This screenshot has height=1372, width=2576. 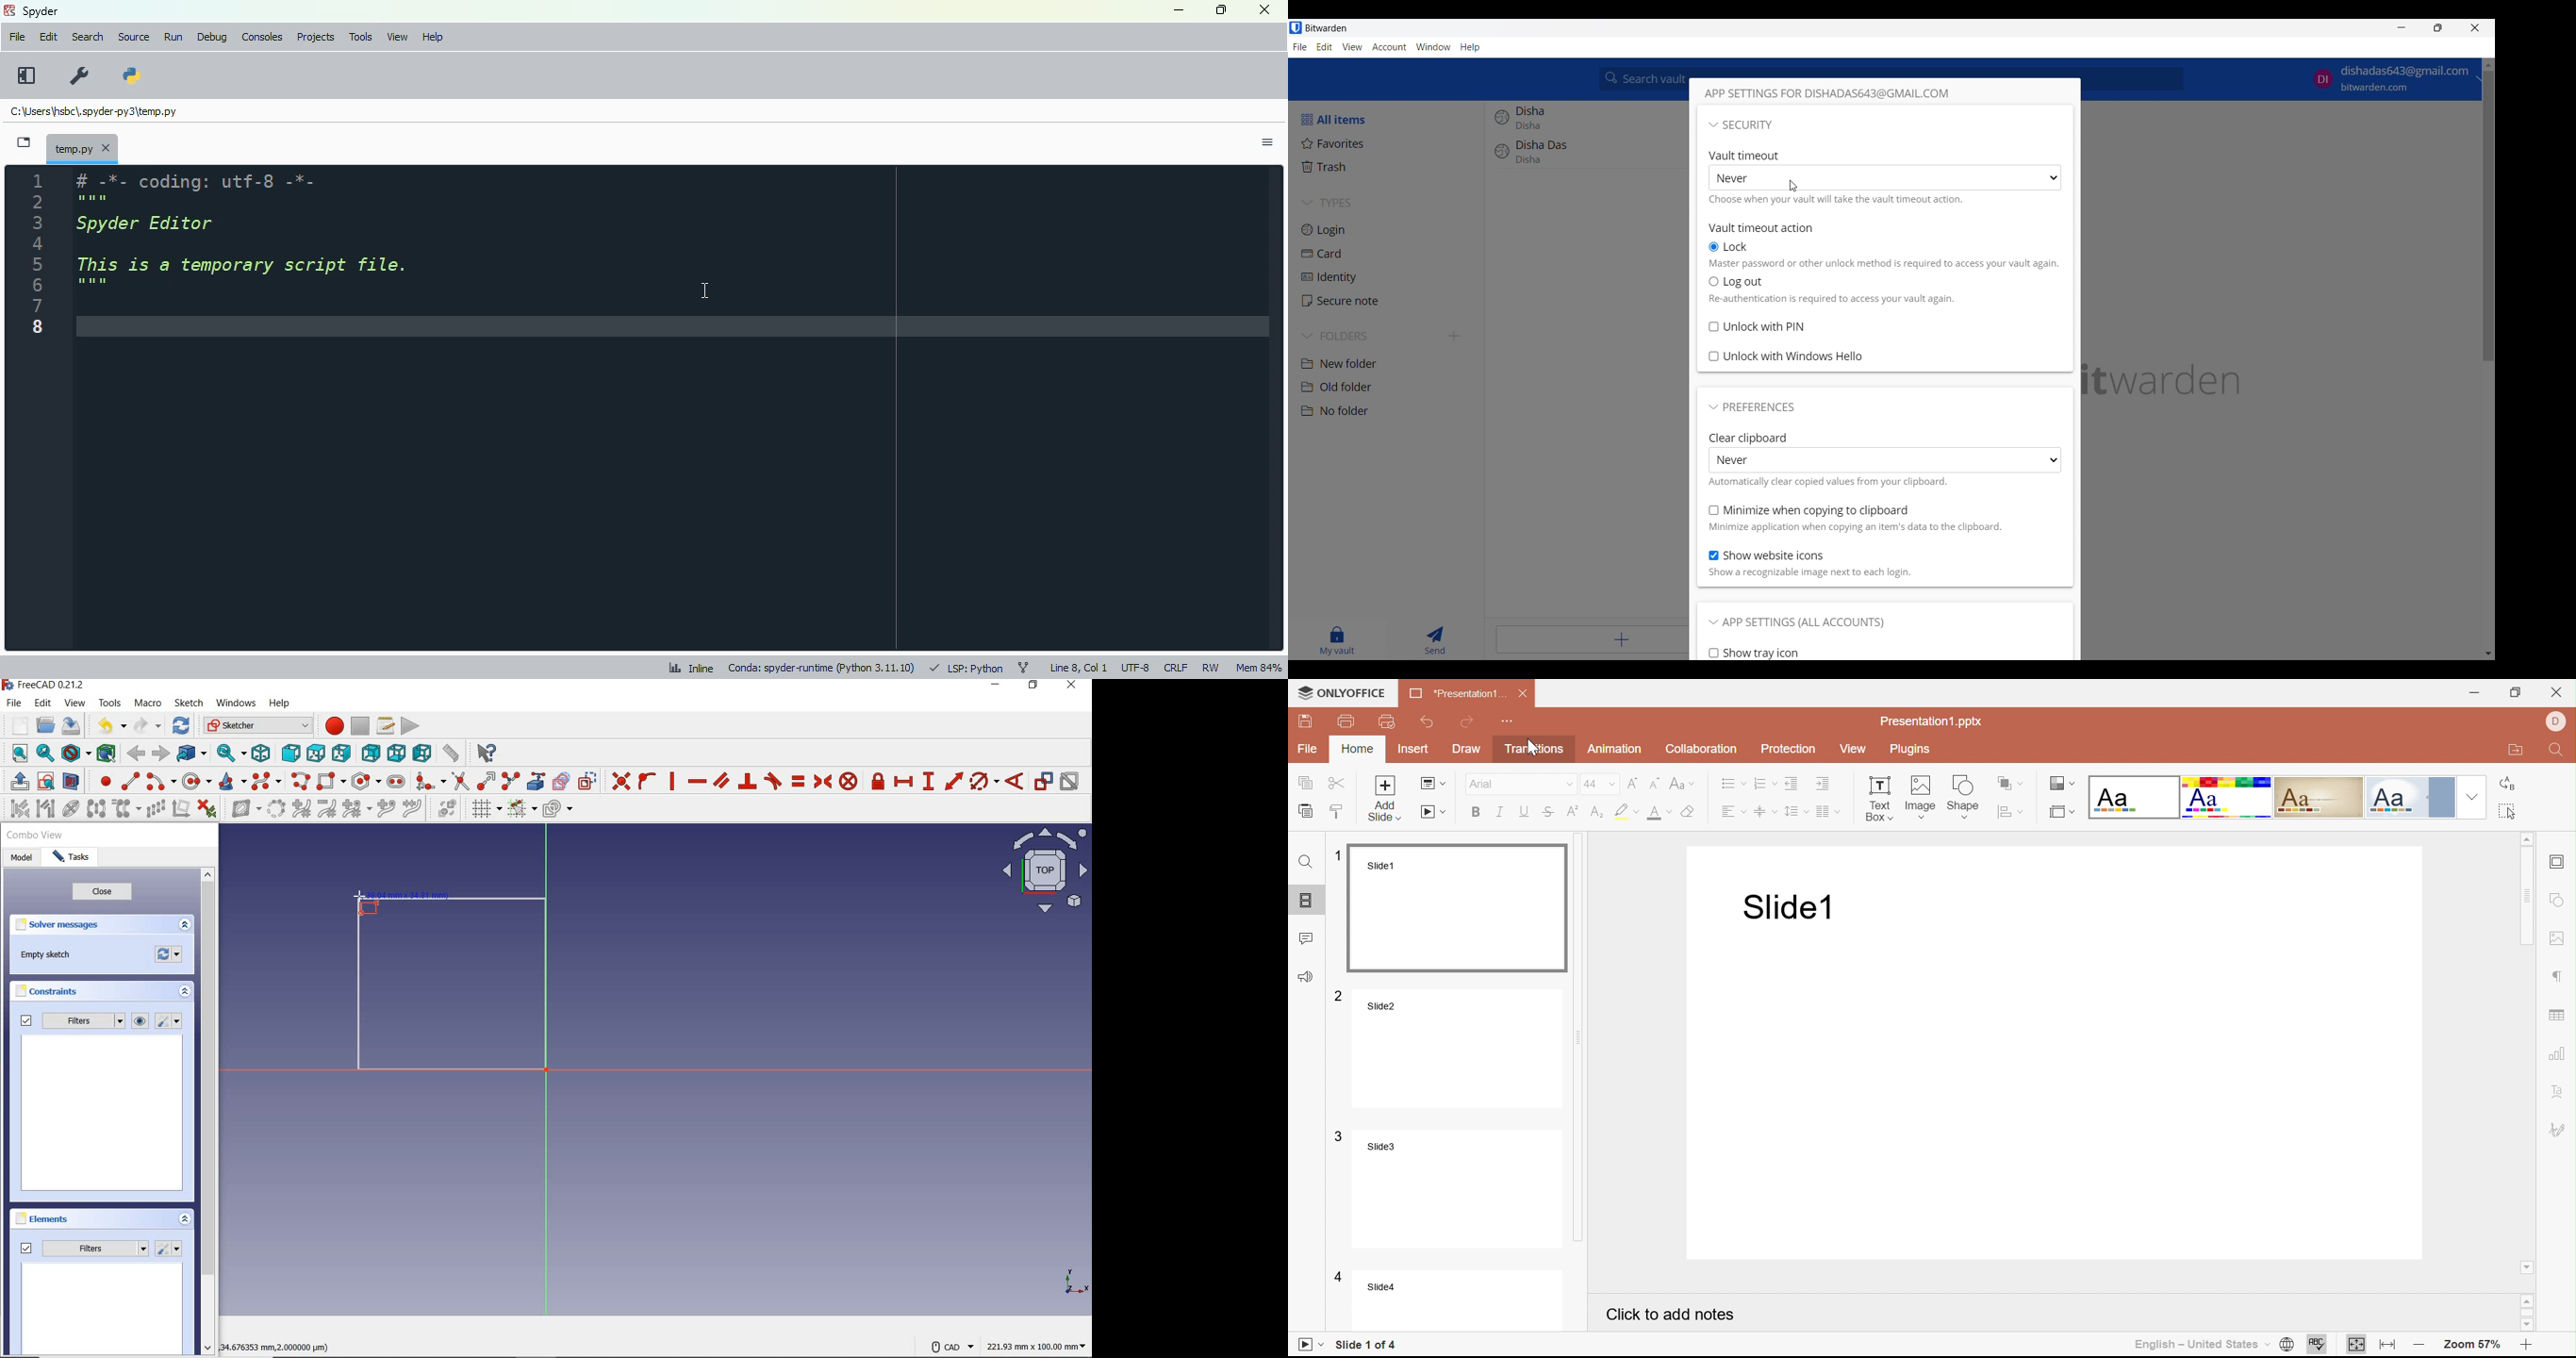 What do you see at coordinates (48, 37) in the screenshot?
I see `edit` at bounding box center [48, 37].